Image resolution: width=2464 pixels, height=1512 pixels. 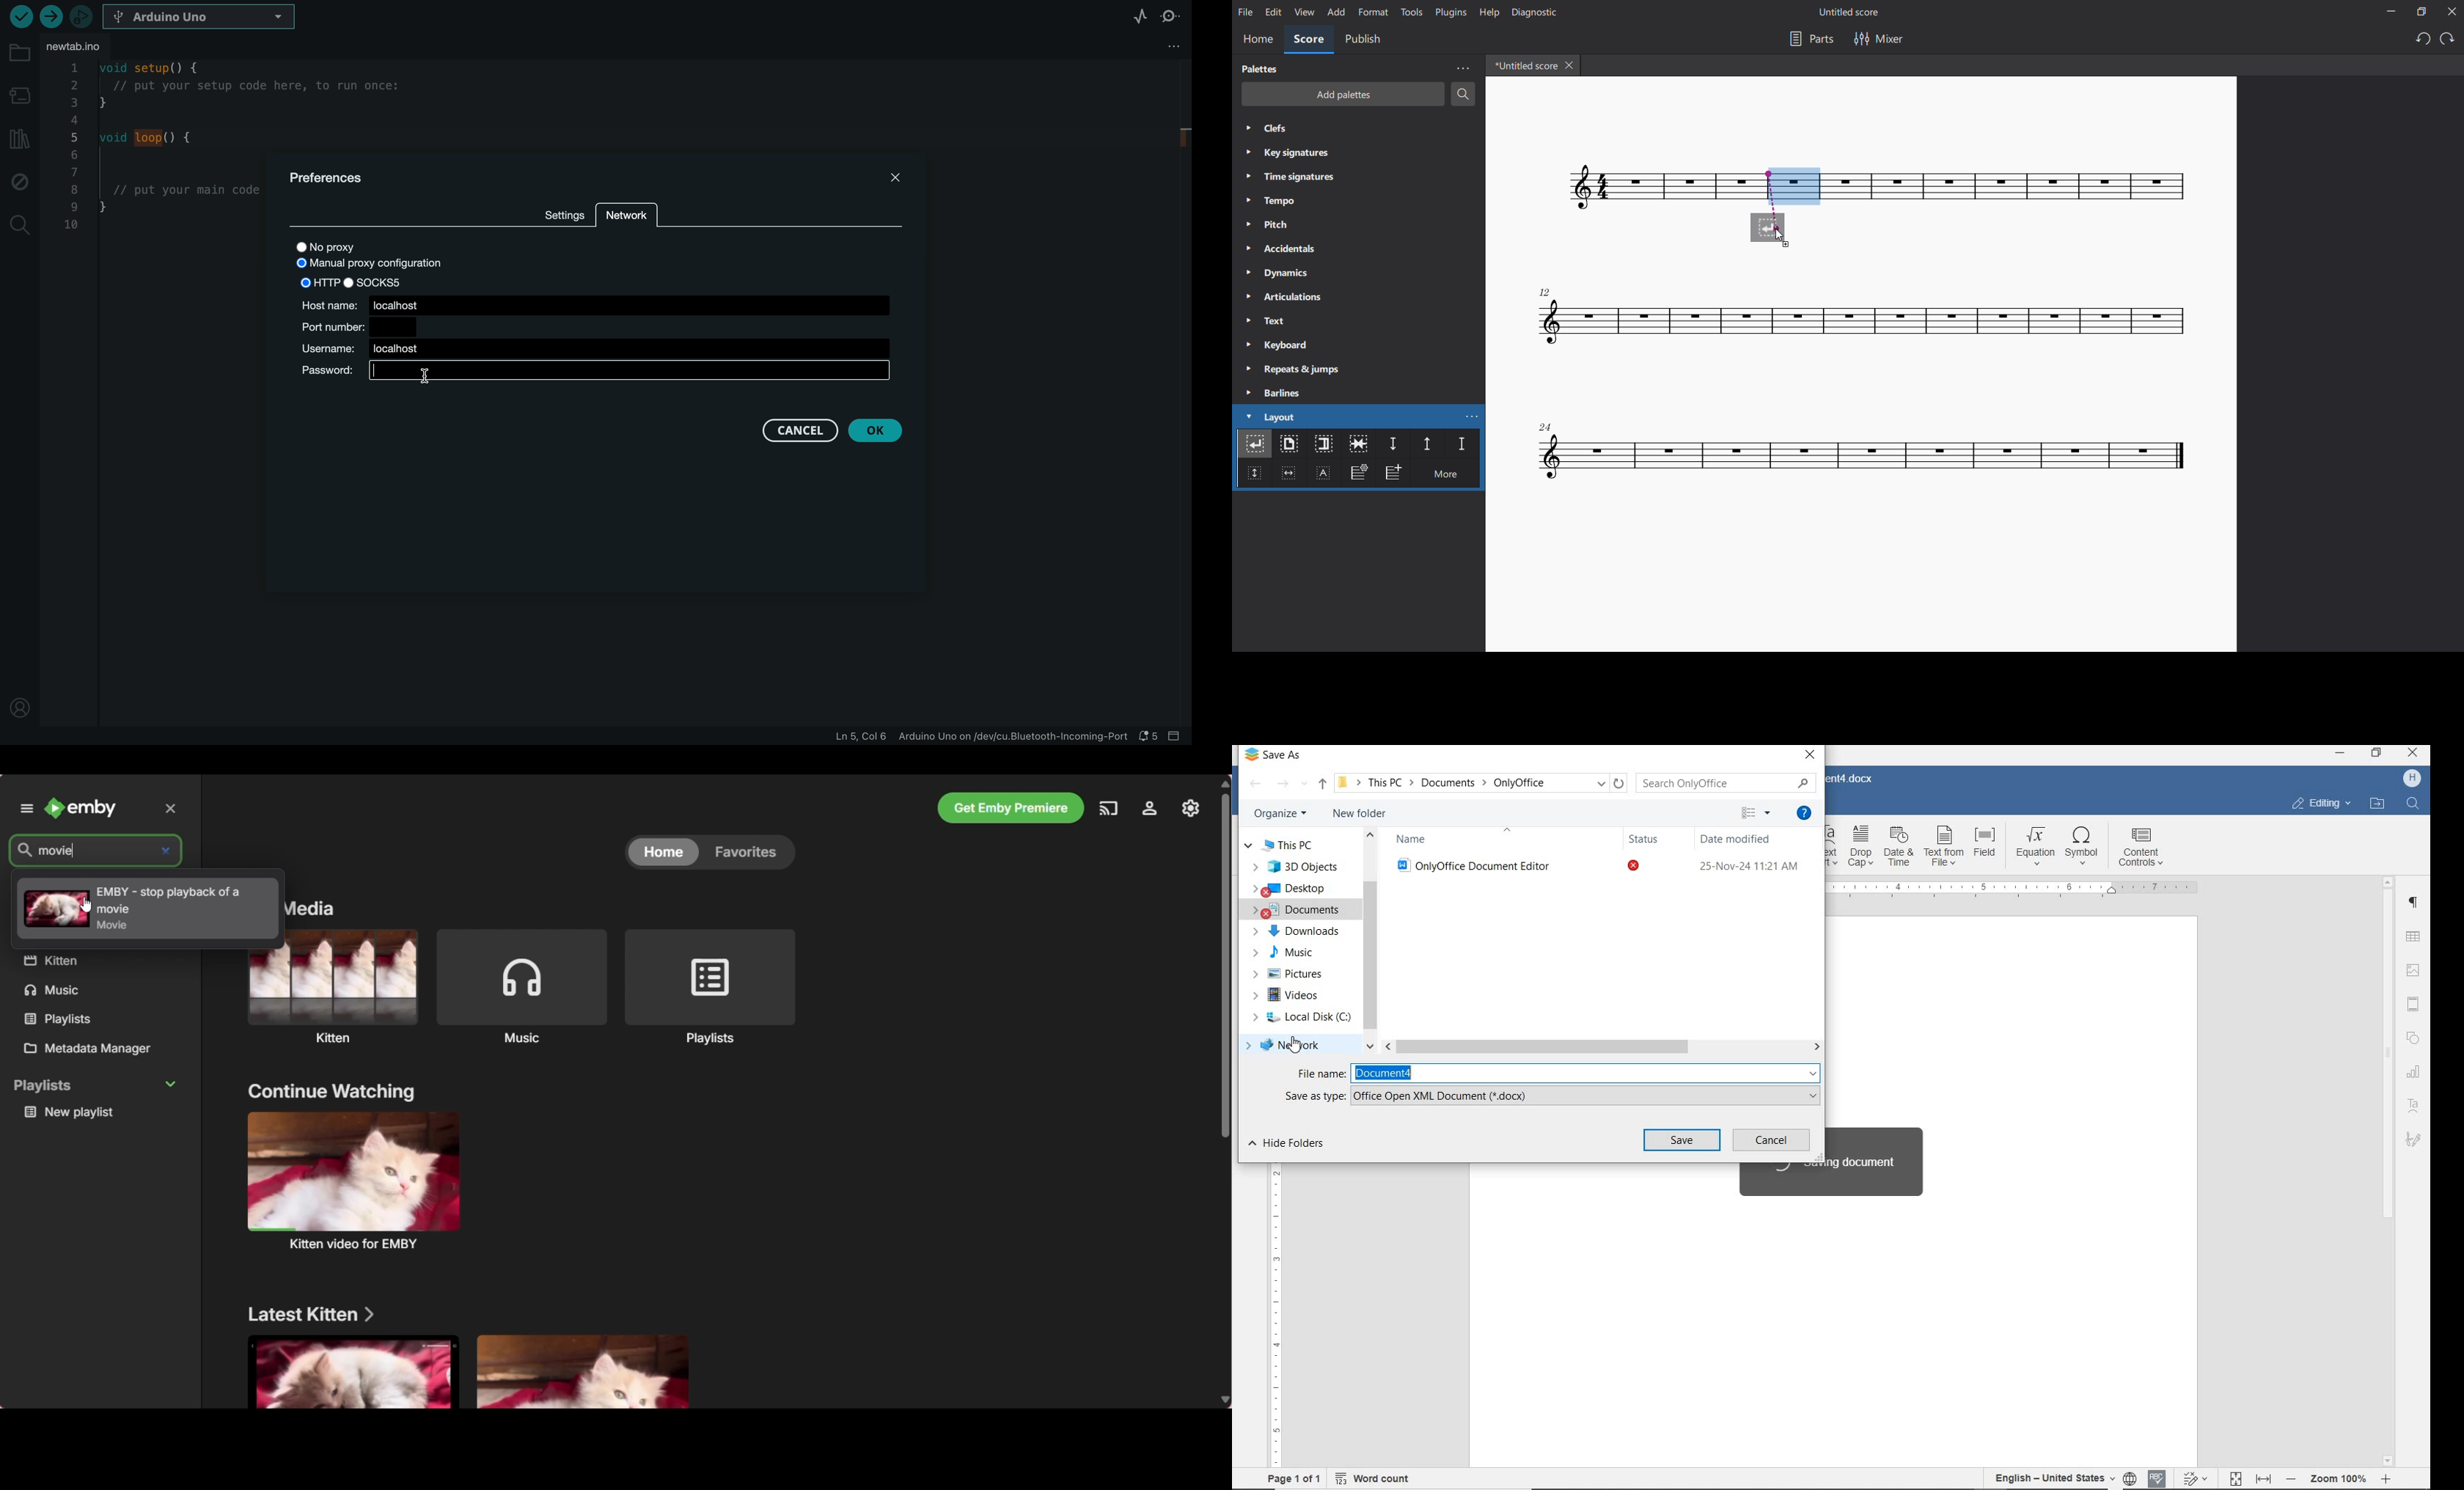 I want to click on CLOSE, so click(x=2414, y=753).